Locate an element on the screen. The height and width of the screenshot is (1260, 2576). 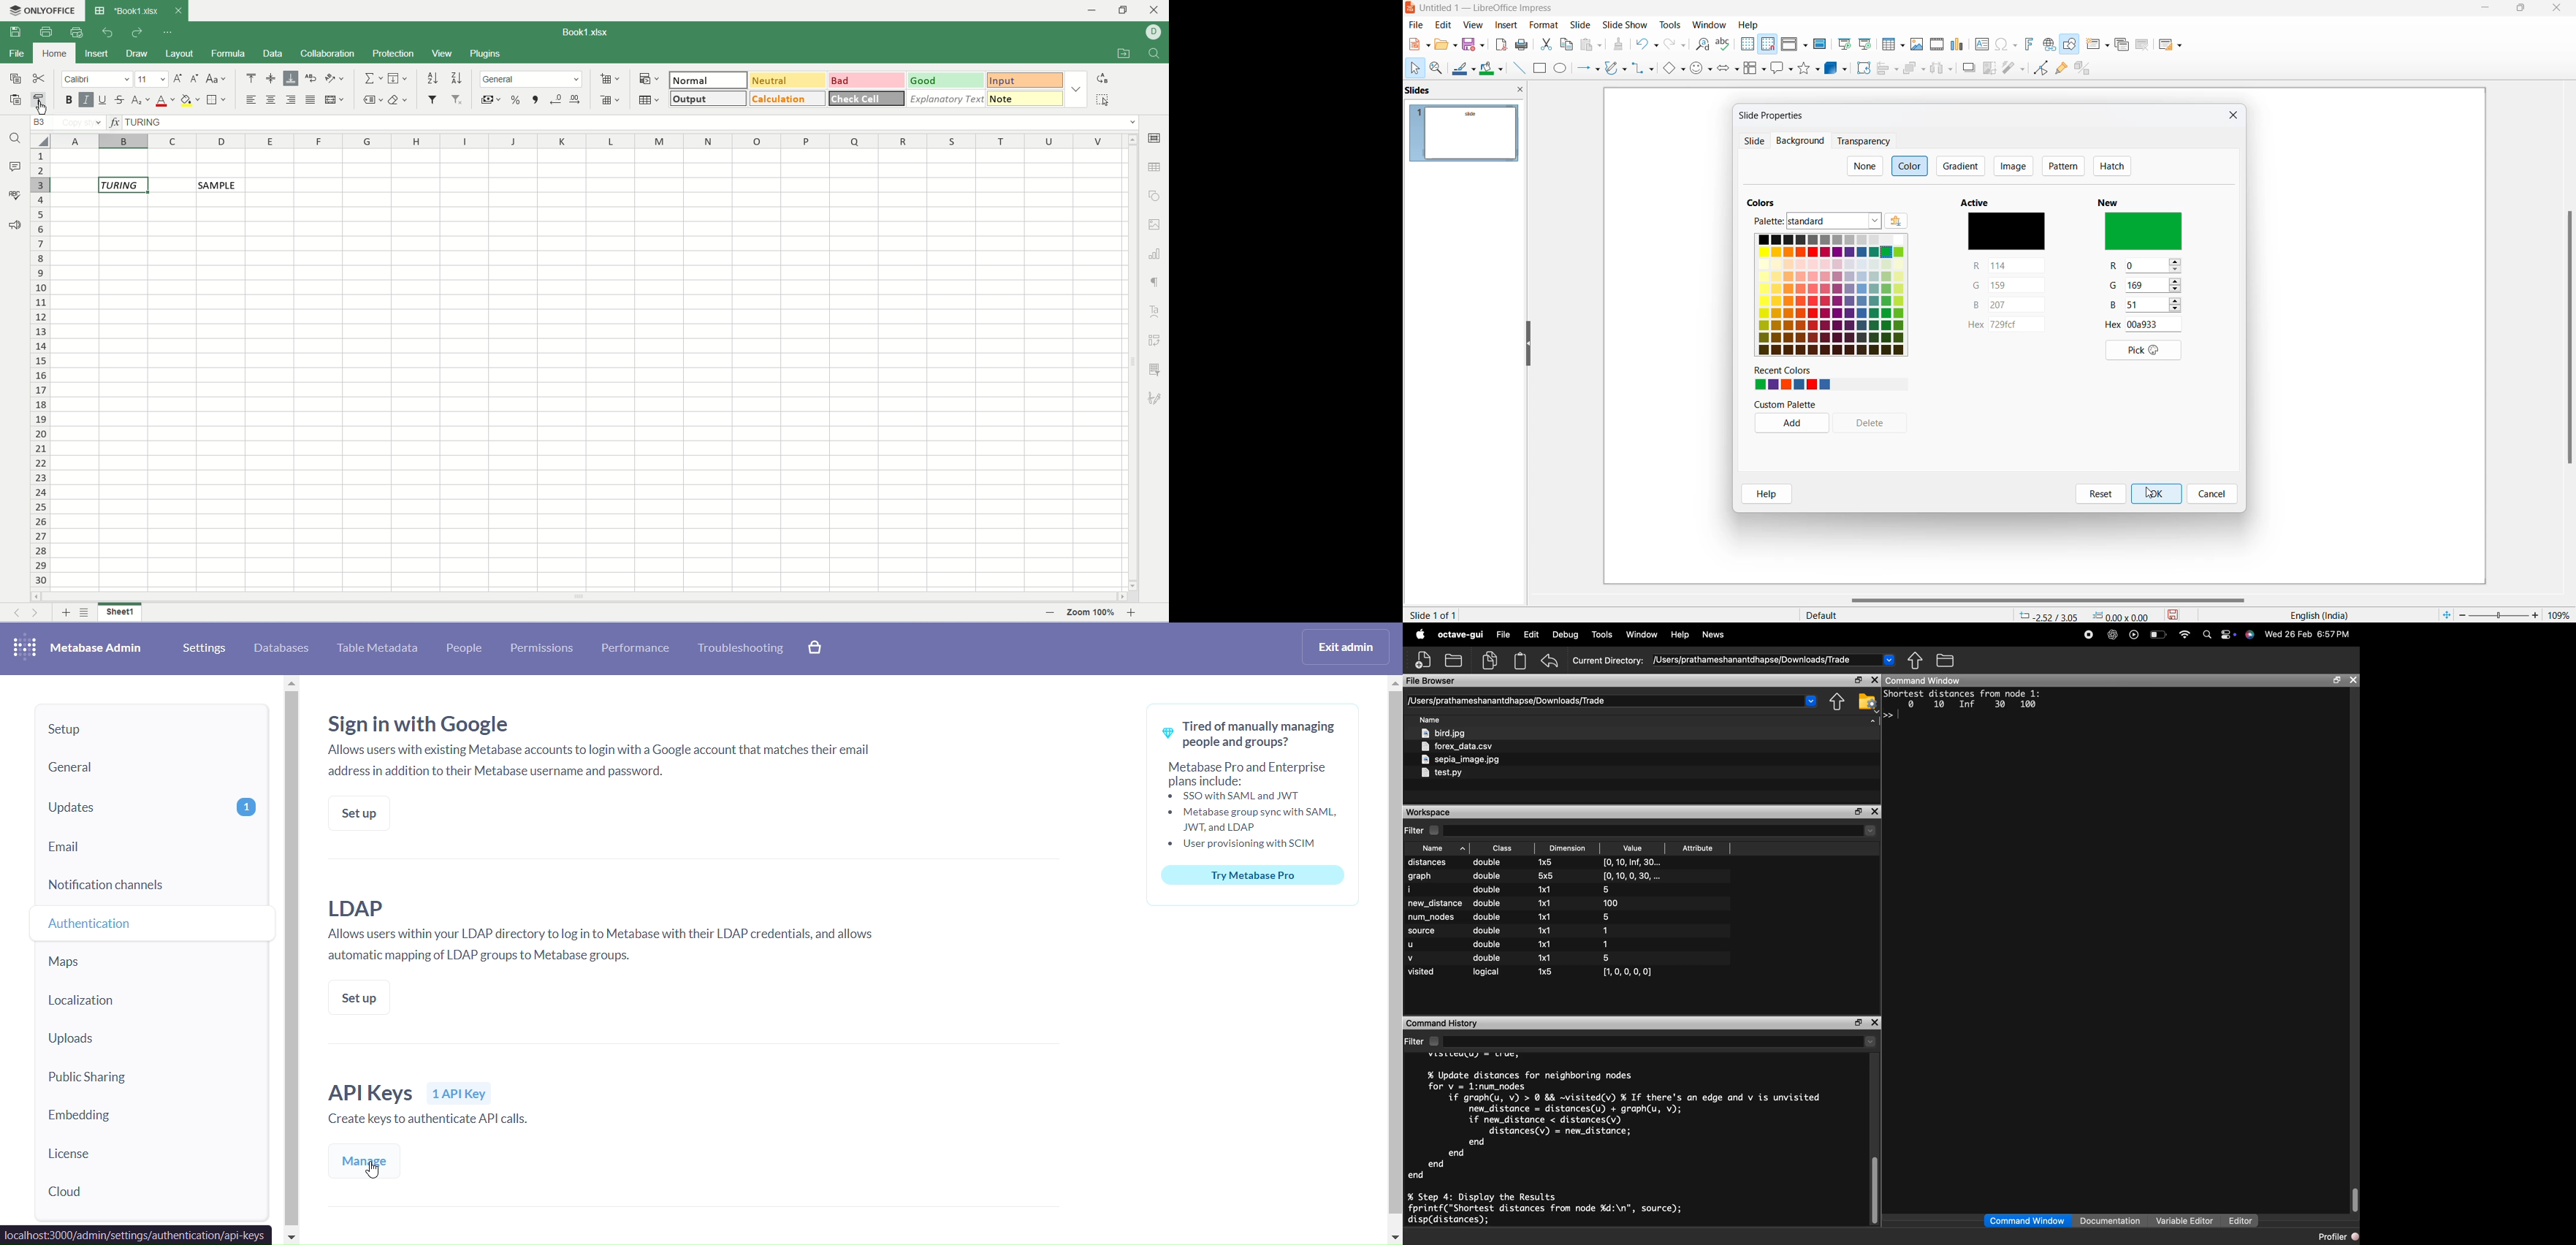
align top is located at coordinates (251, 80).